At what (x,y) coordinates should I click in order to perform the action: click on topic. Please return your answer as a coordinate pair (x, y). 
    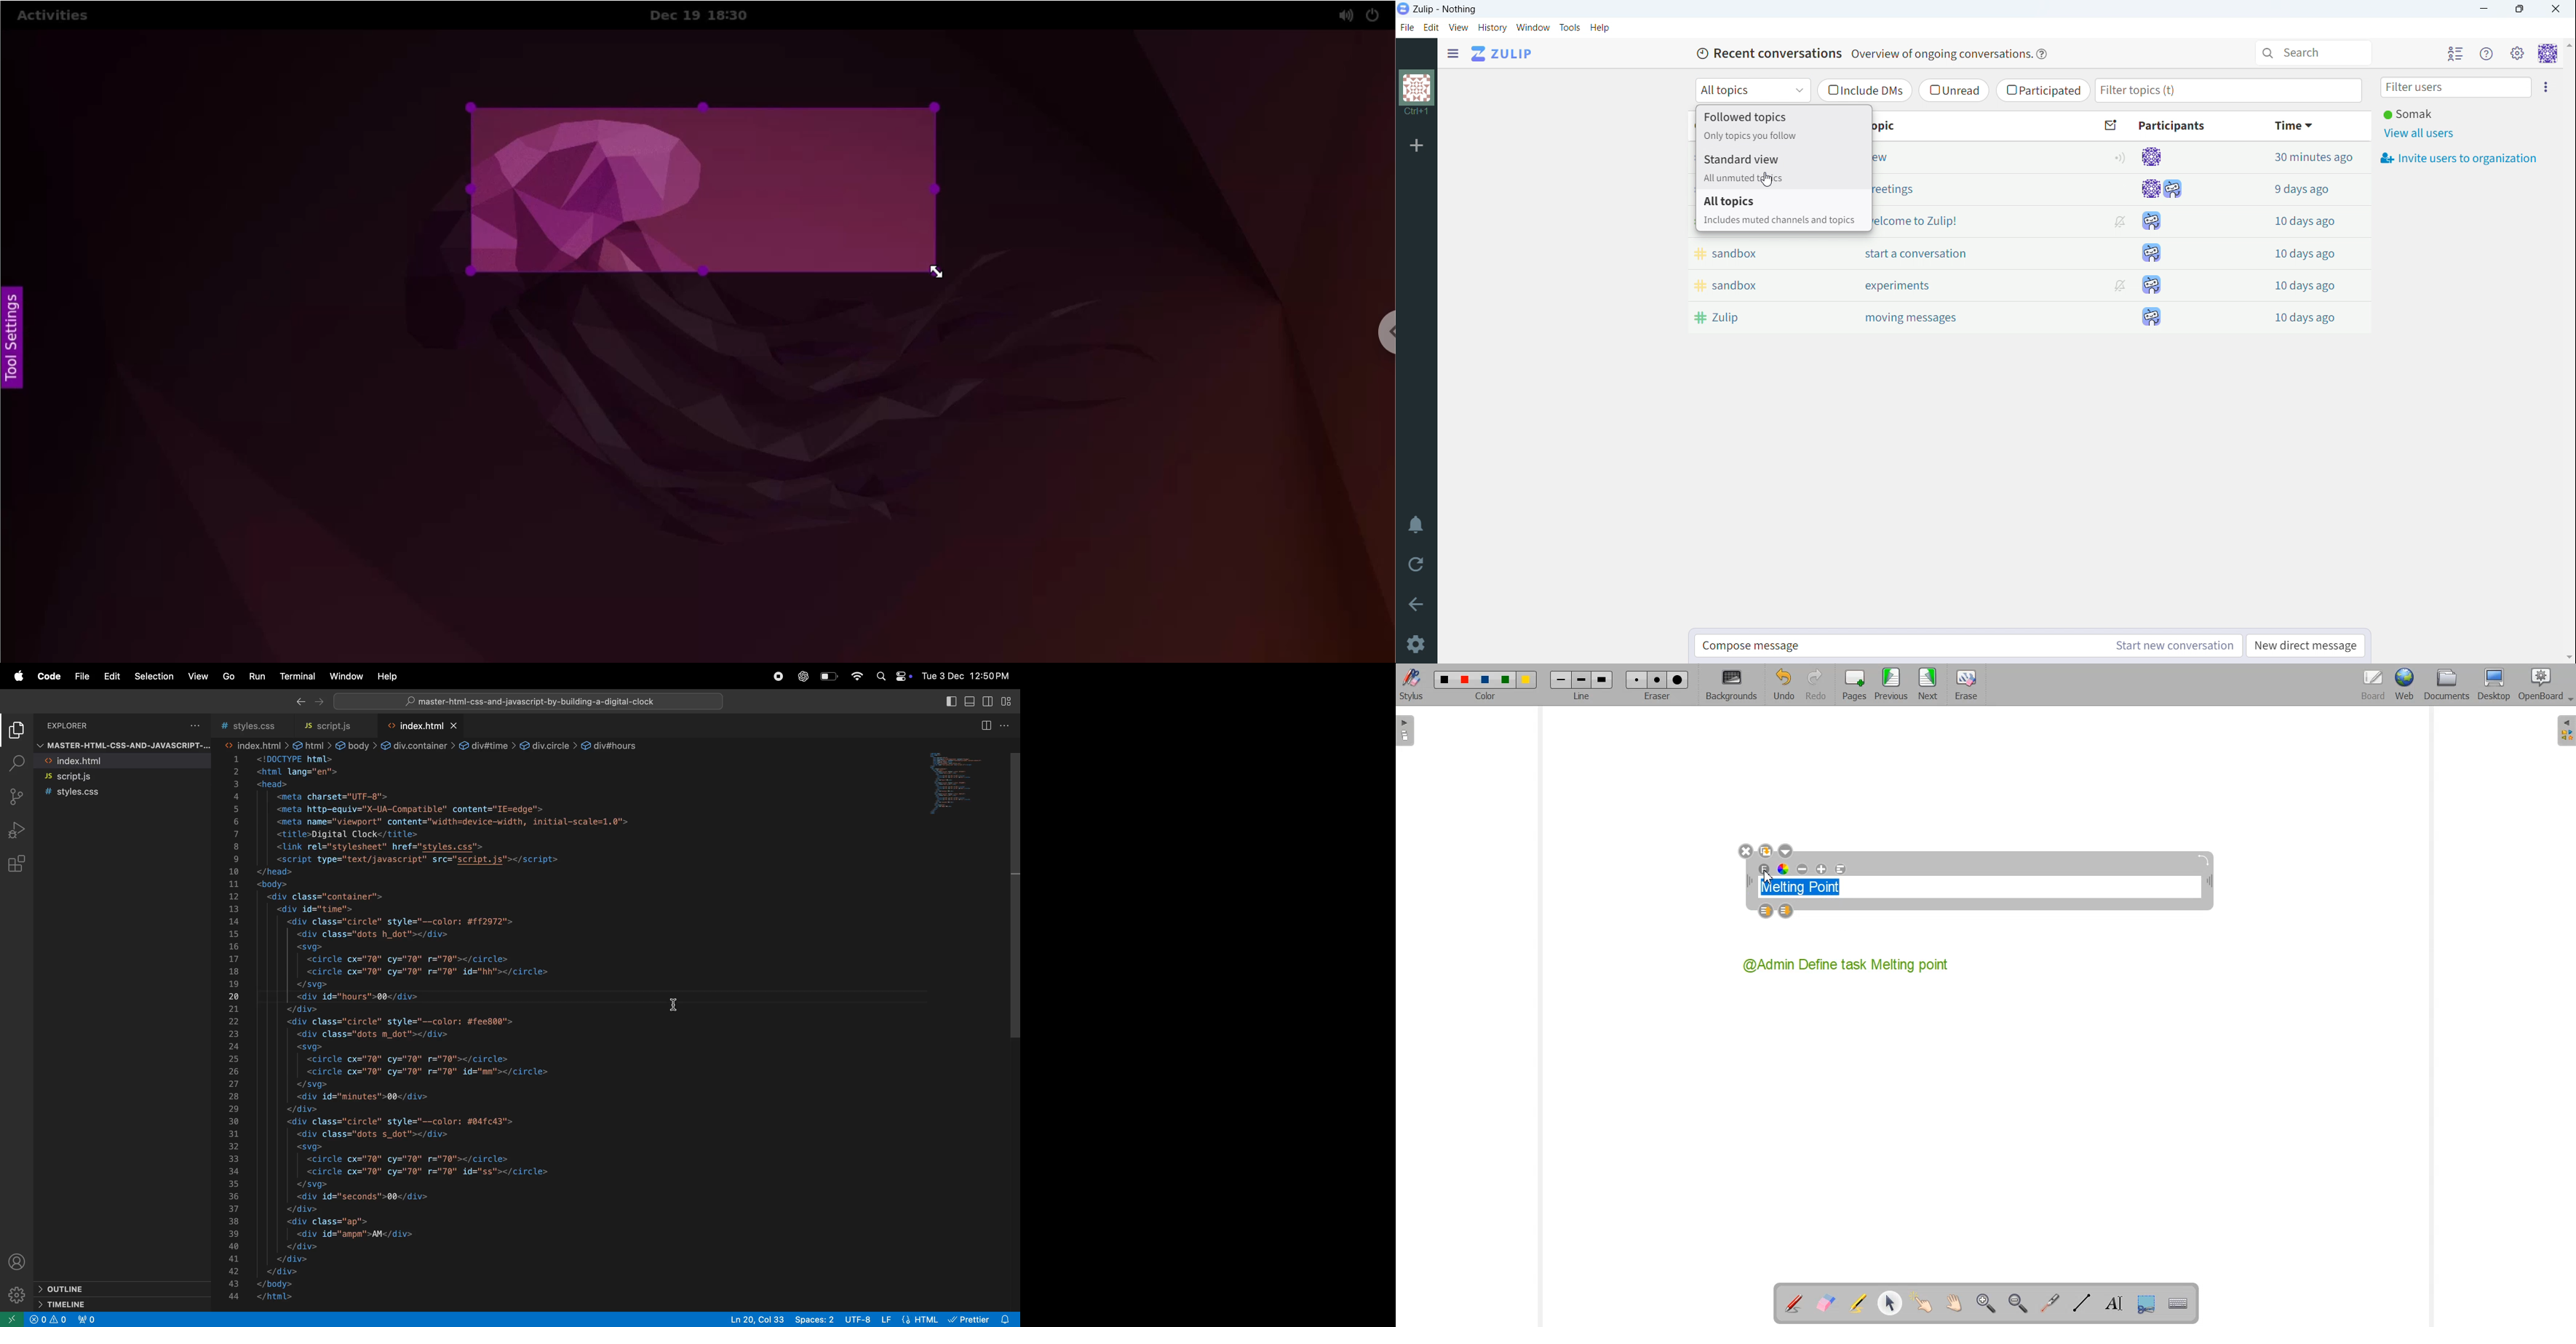
    Looking at the image, I should click on (1969, 125).